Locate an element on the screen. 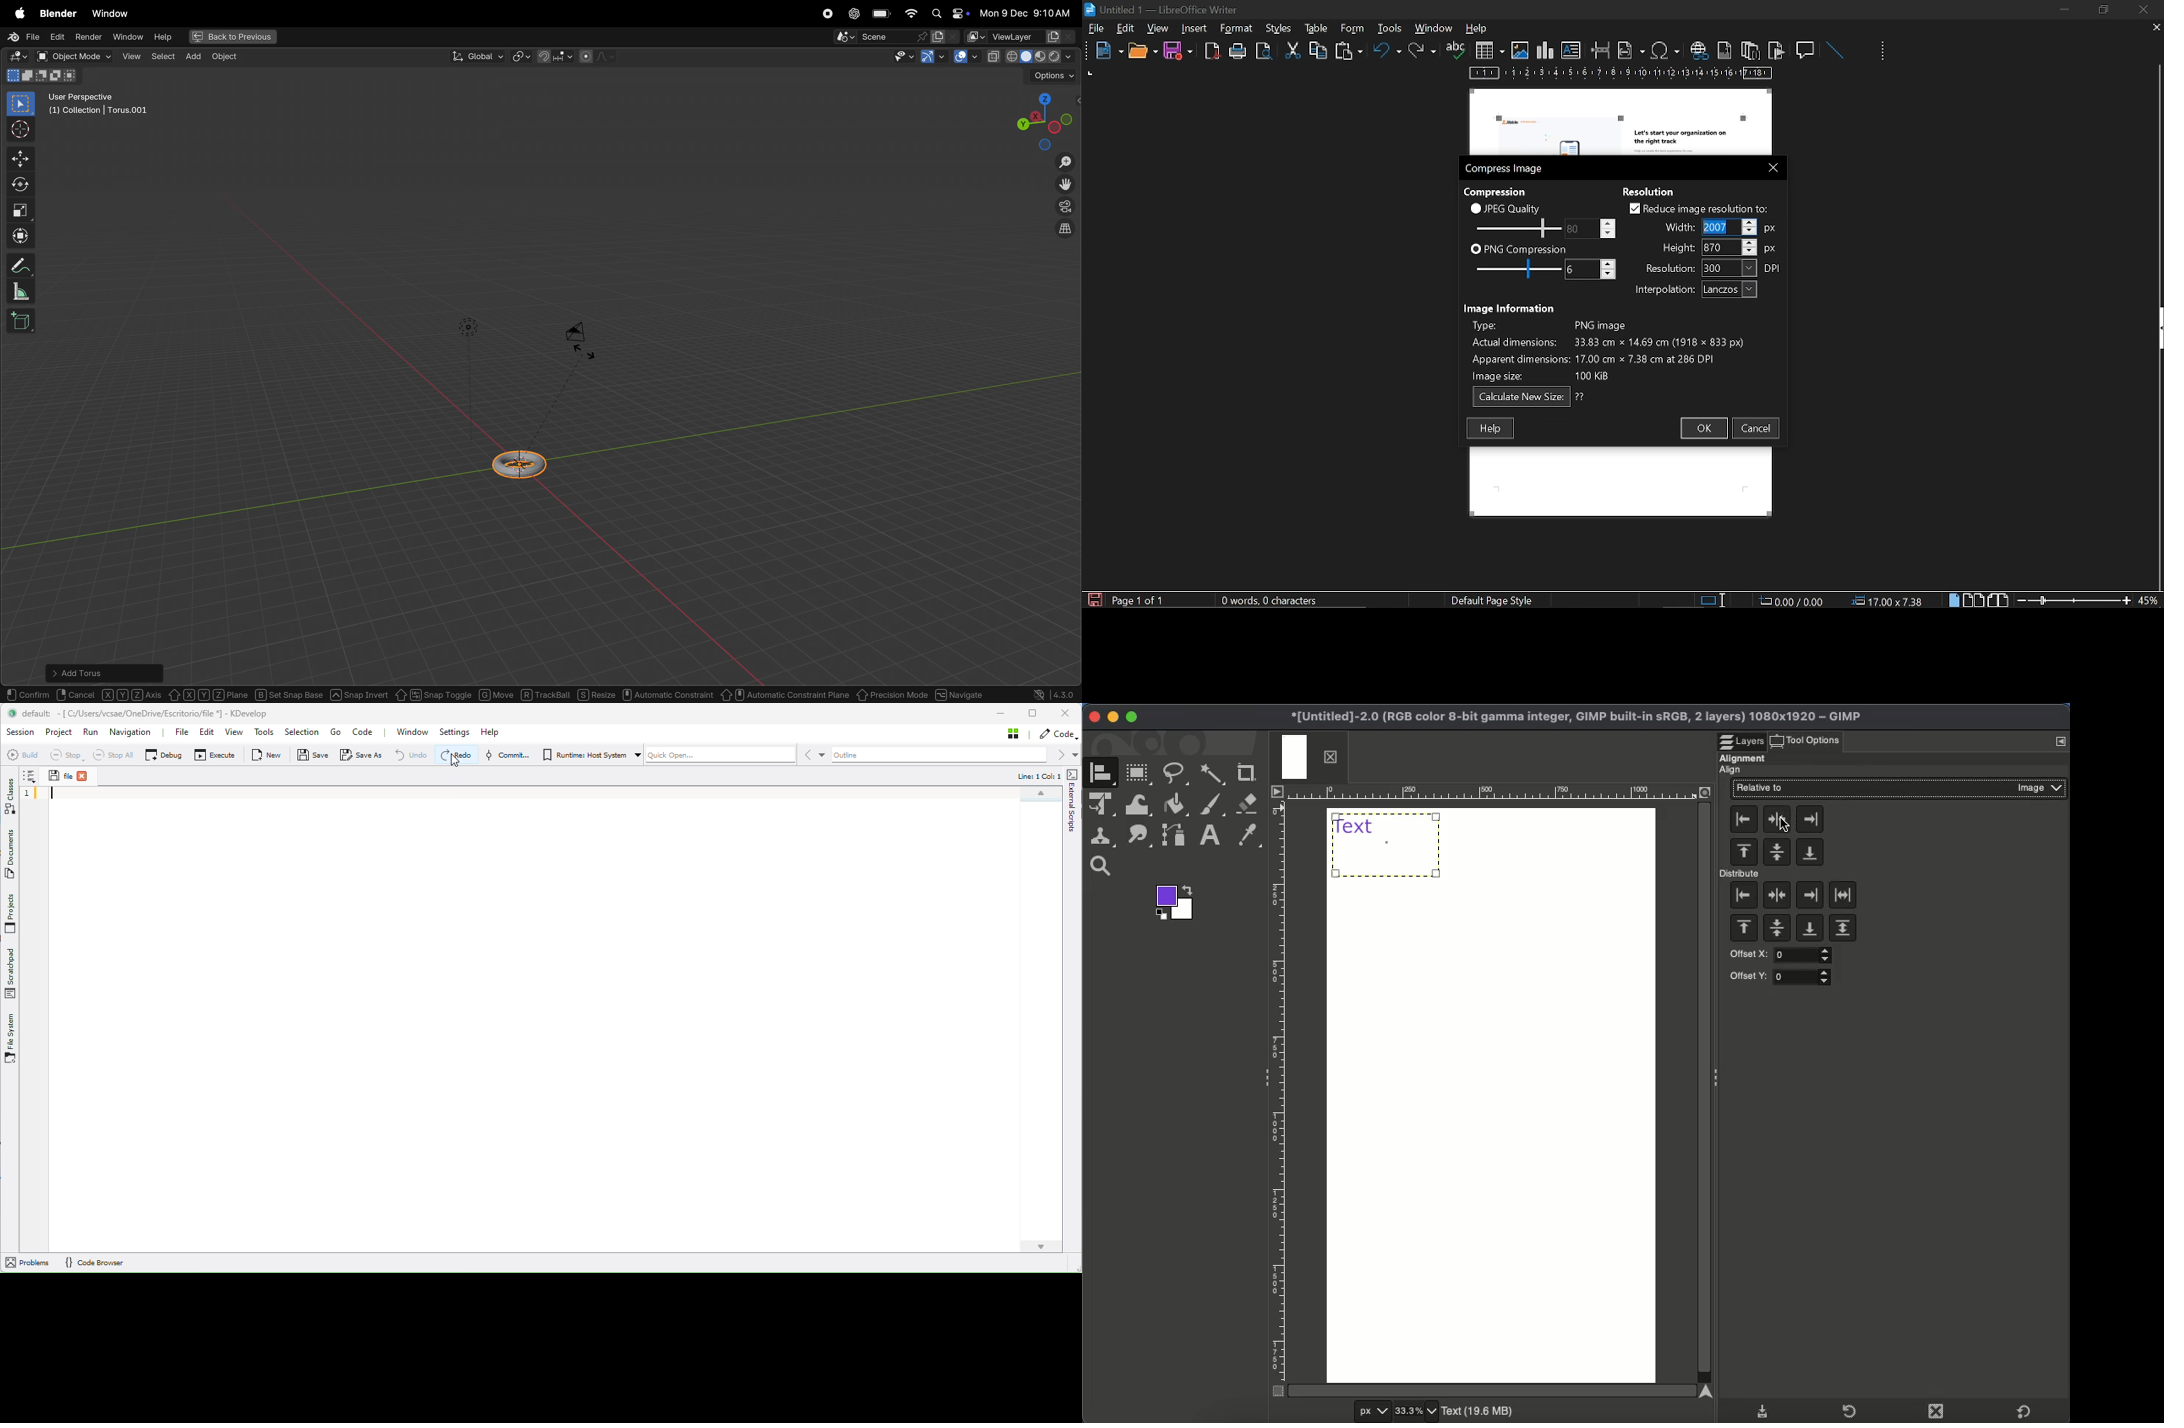  save is located at coordinates (1094, 599).